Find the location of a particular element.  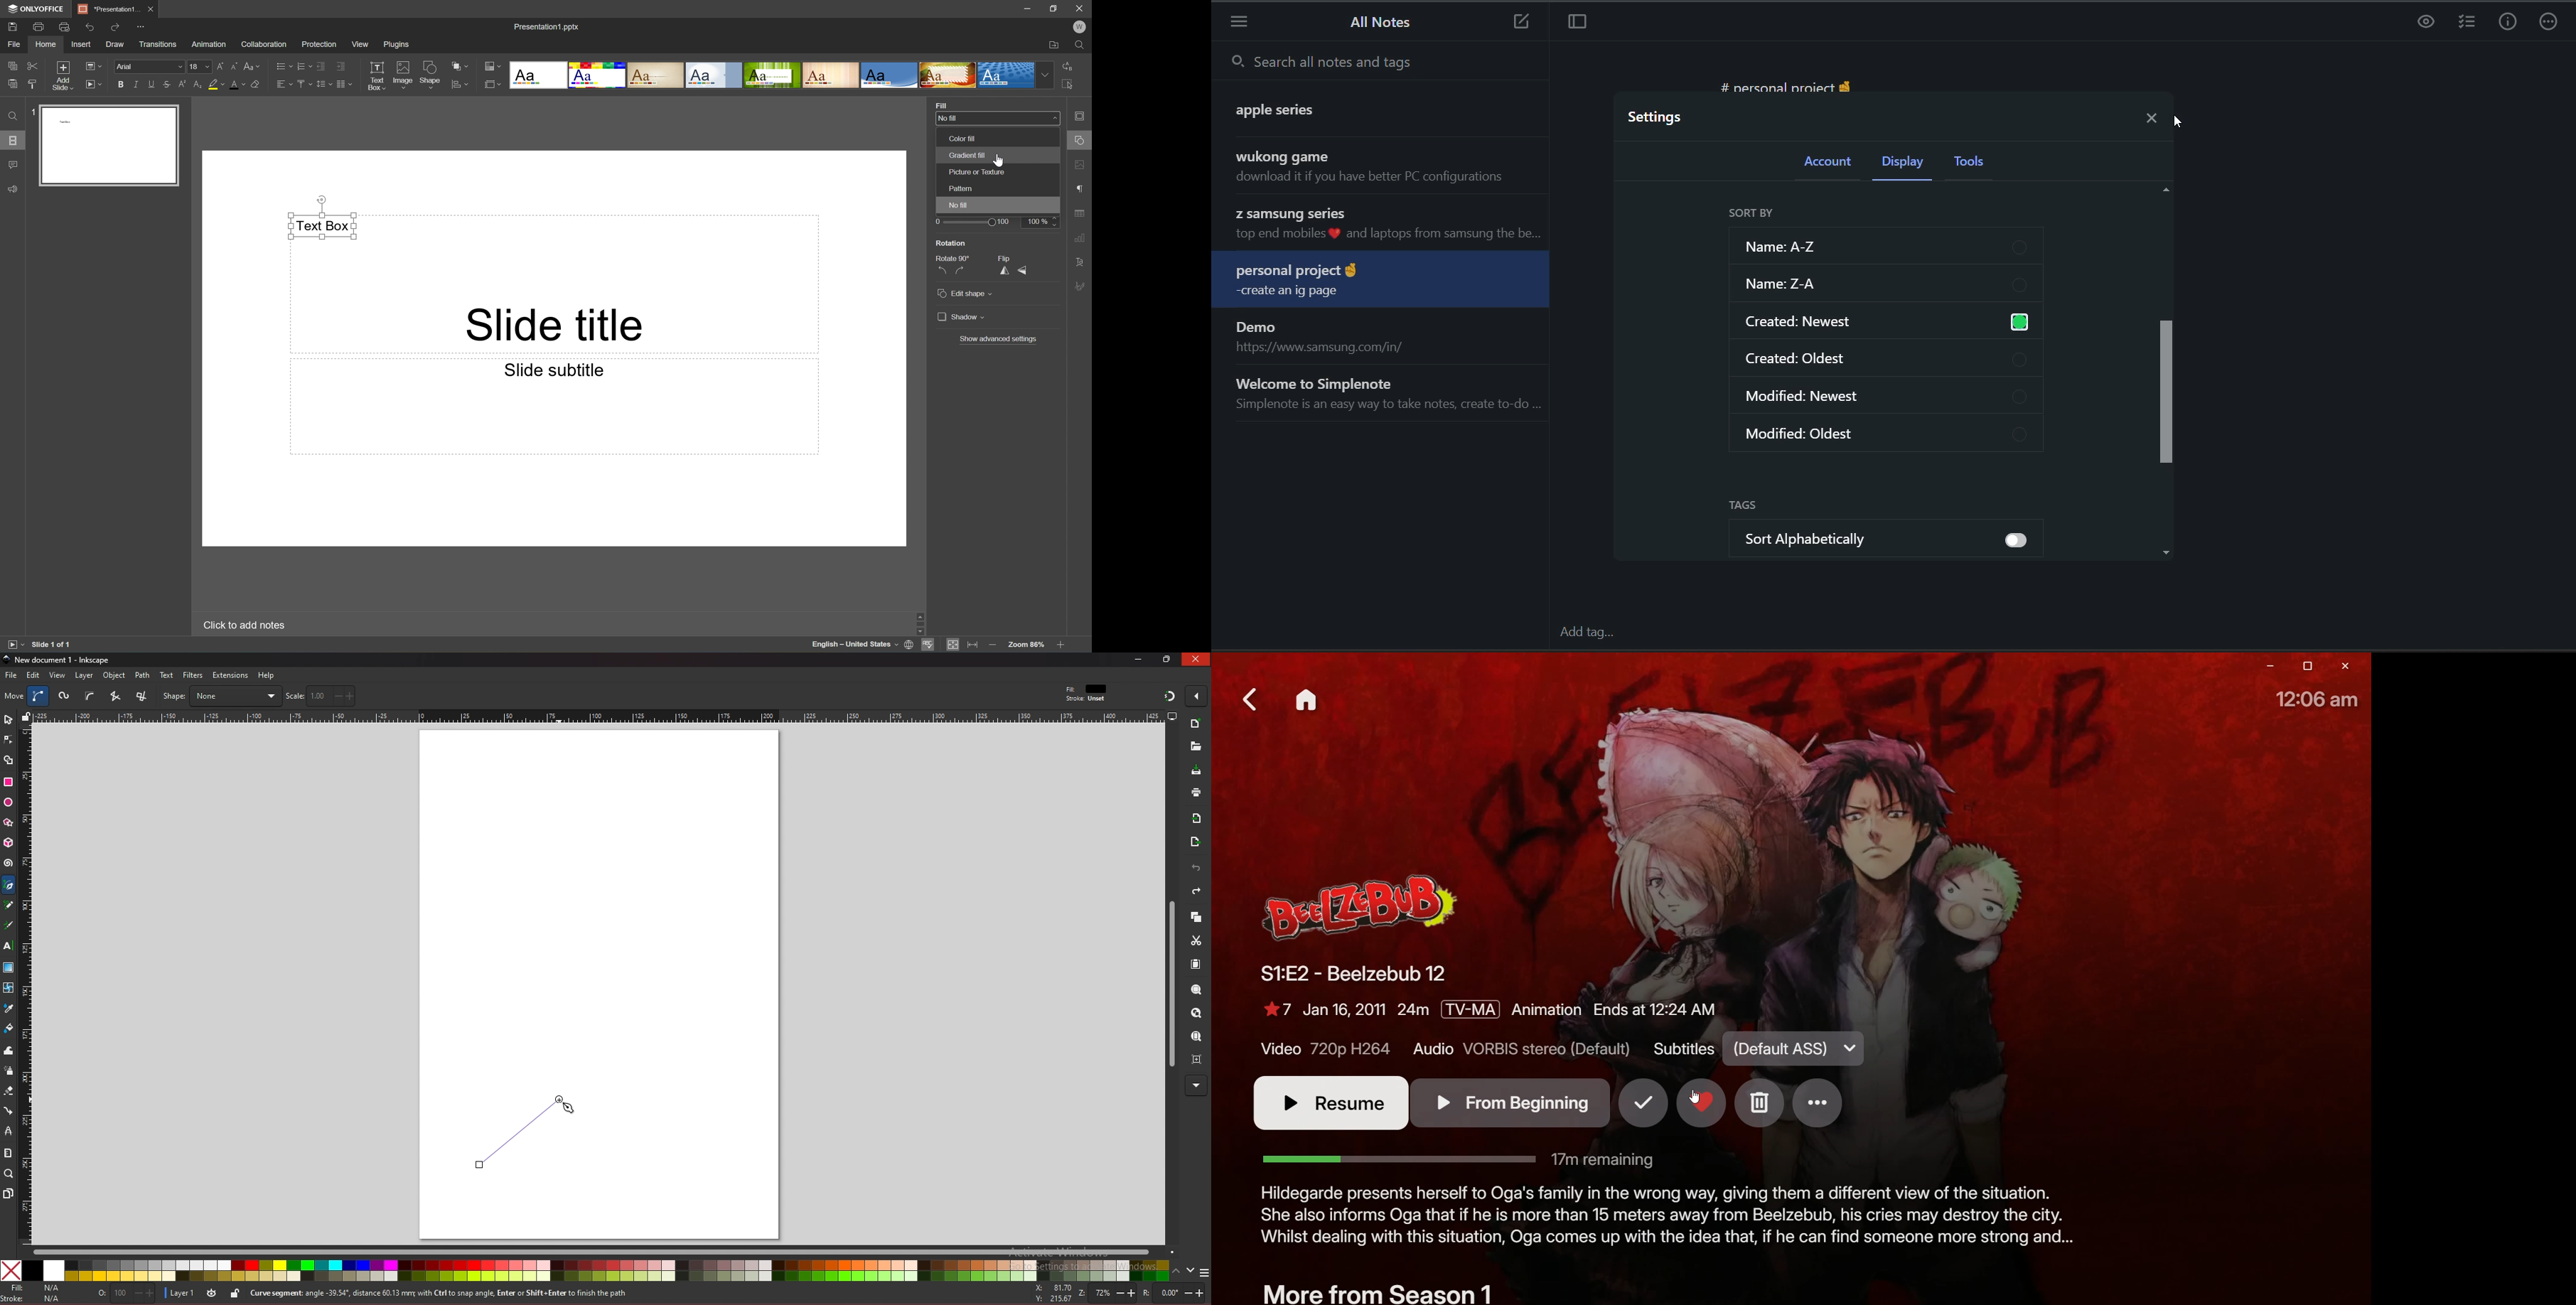

Shape is located at coordinates (429, 75).